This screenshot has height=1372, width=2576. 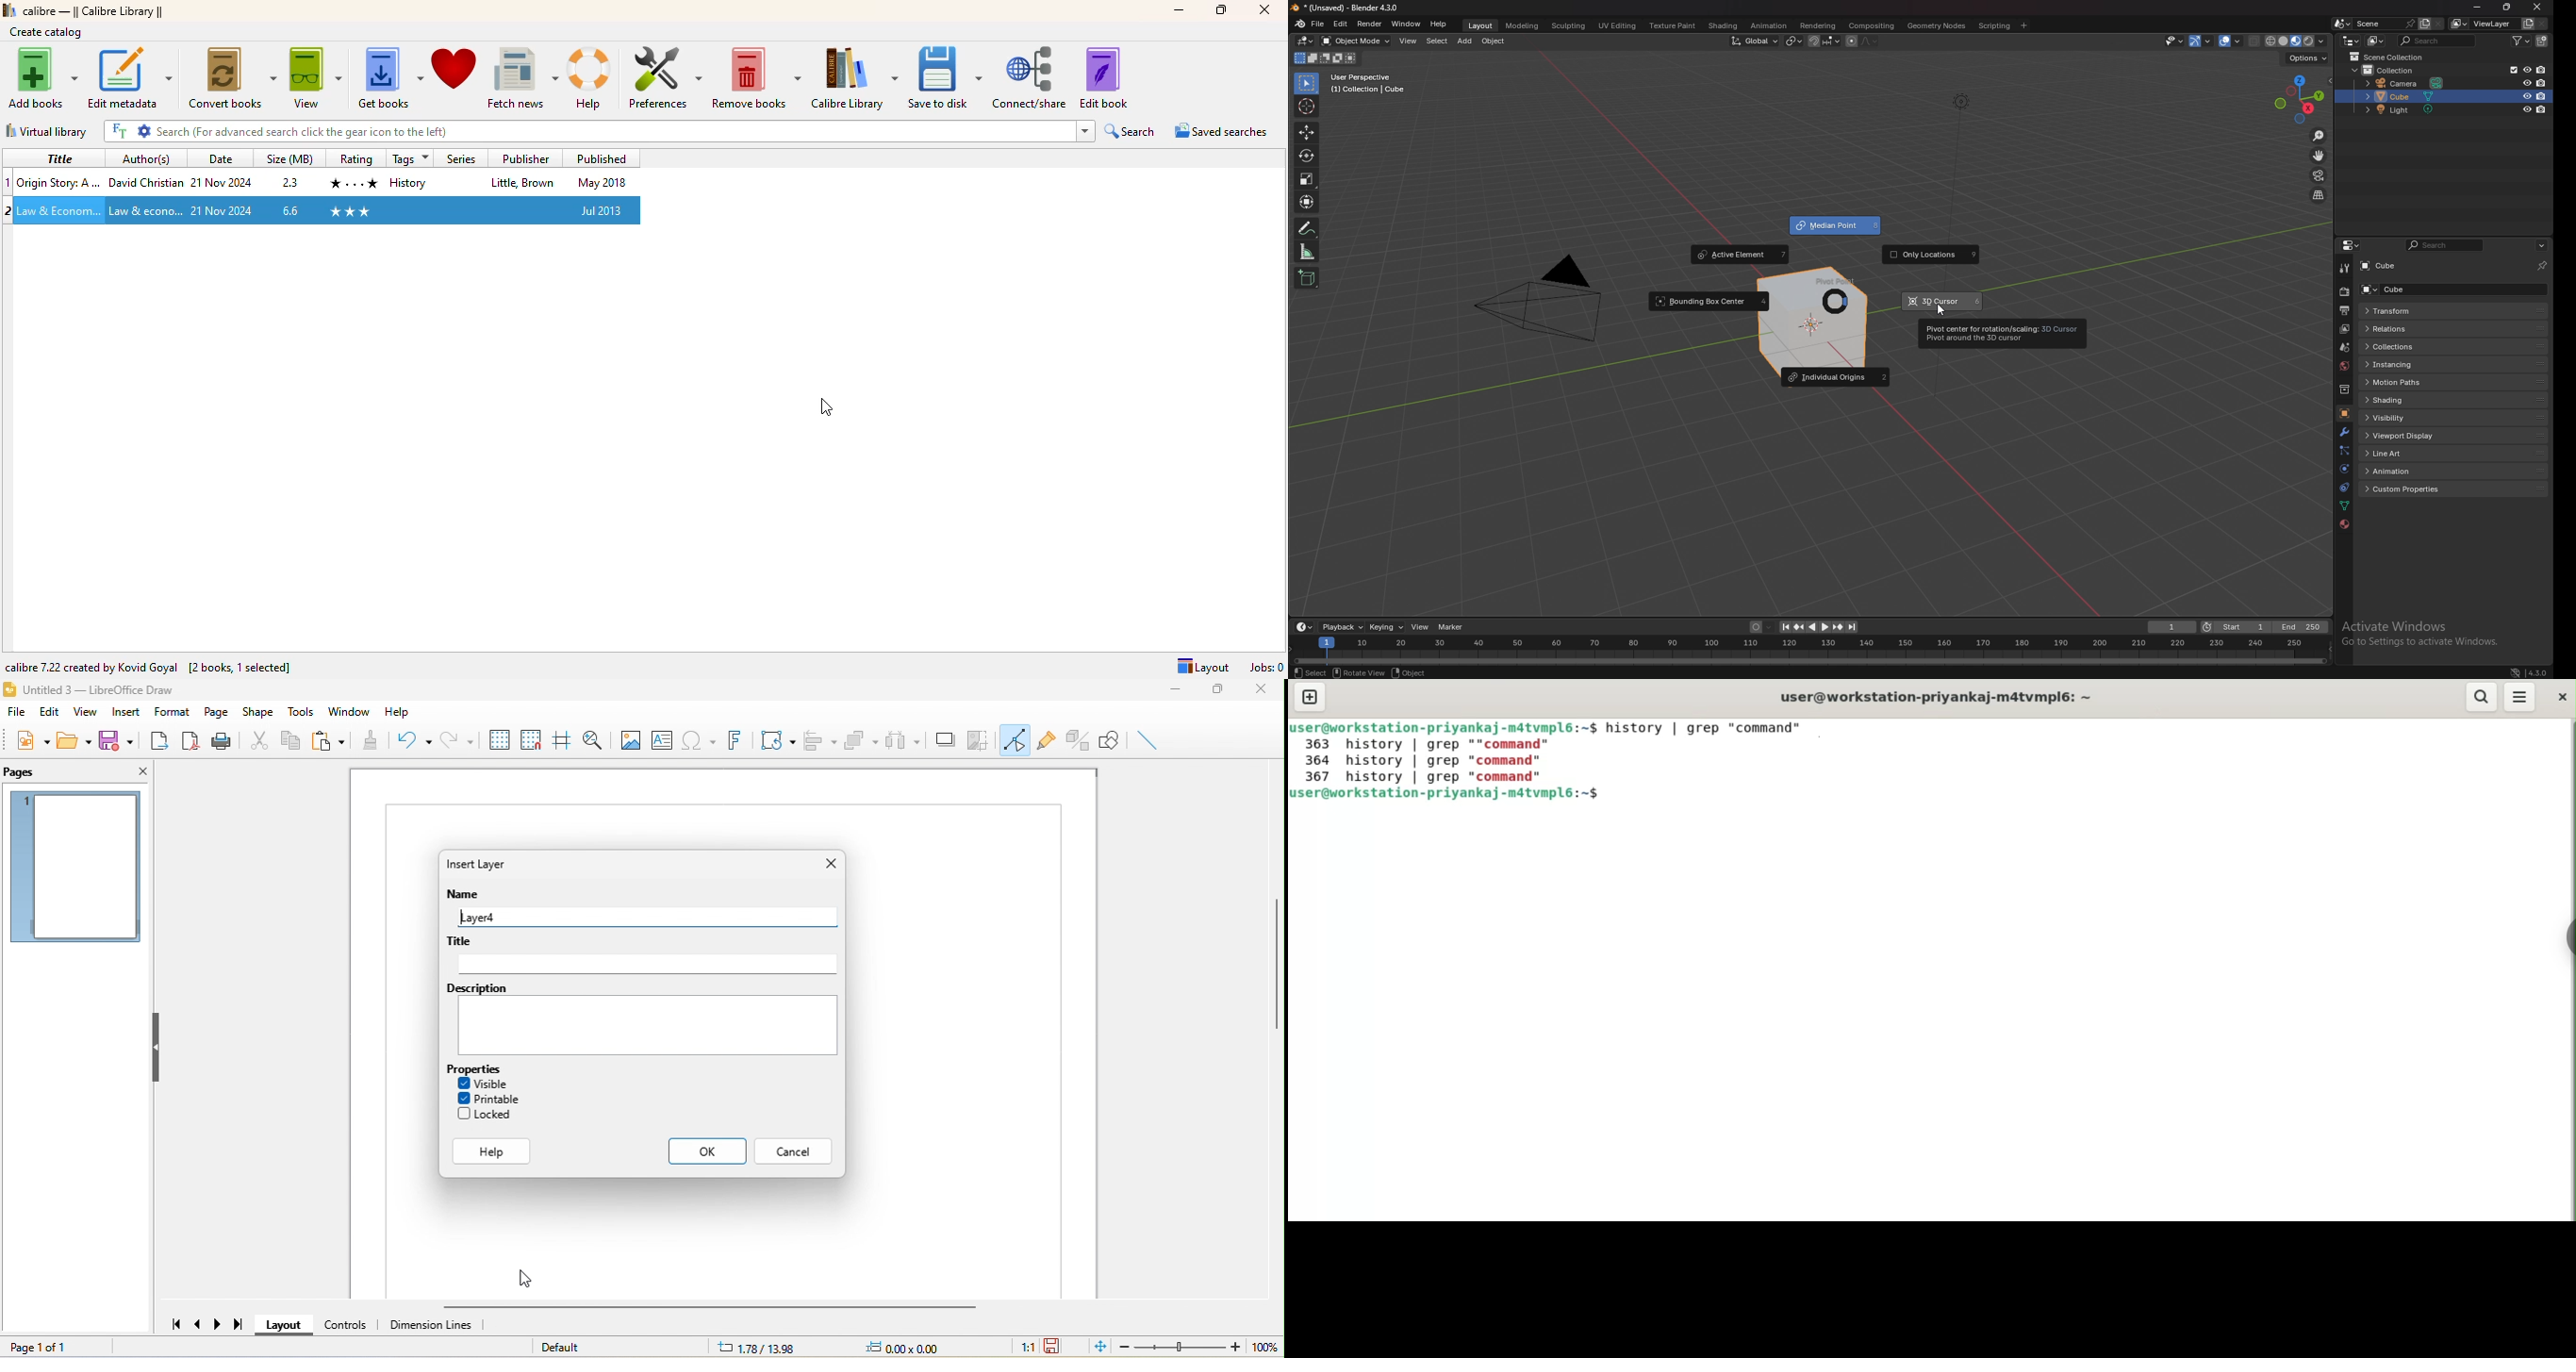 What do you see at coordinates (2542, 96) in the screenshot?
I see `disable in renders` at bounding box center [2542, 96].